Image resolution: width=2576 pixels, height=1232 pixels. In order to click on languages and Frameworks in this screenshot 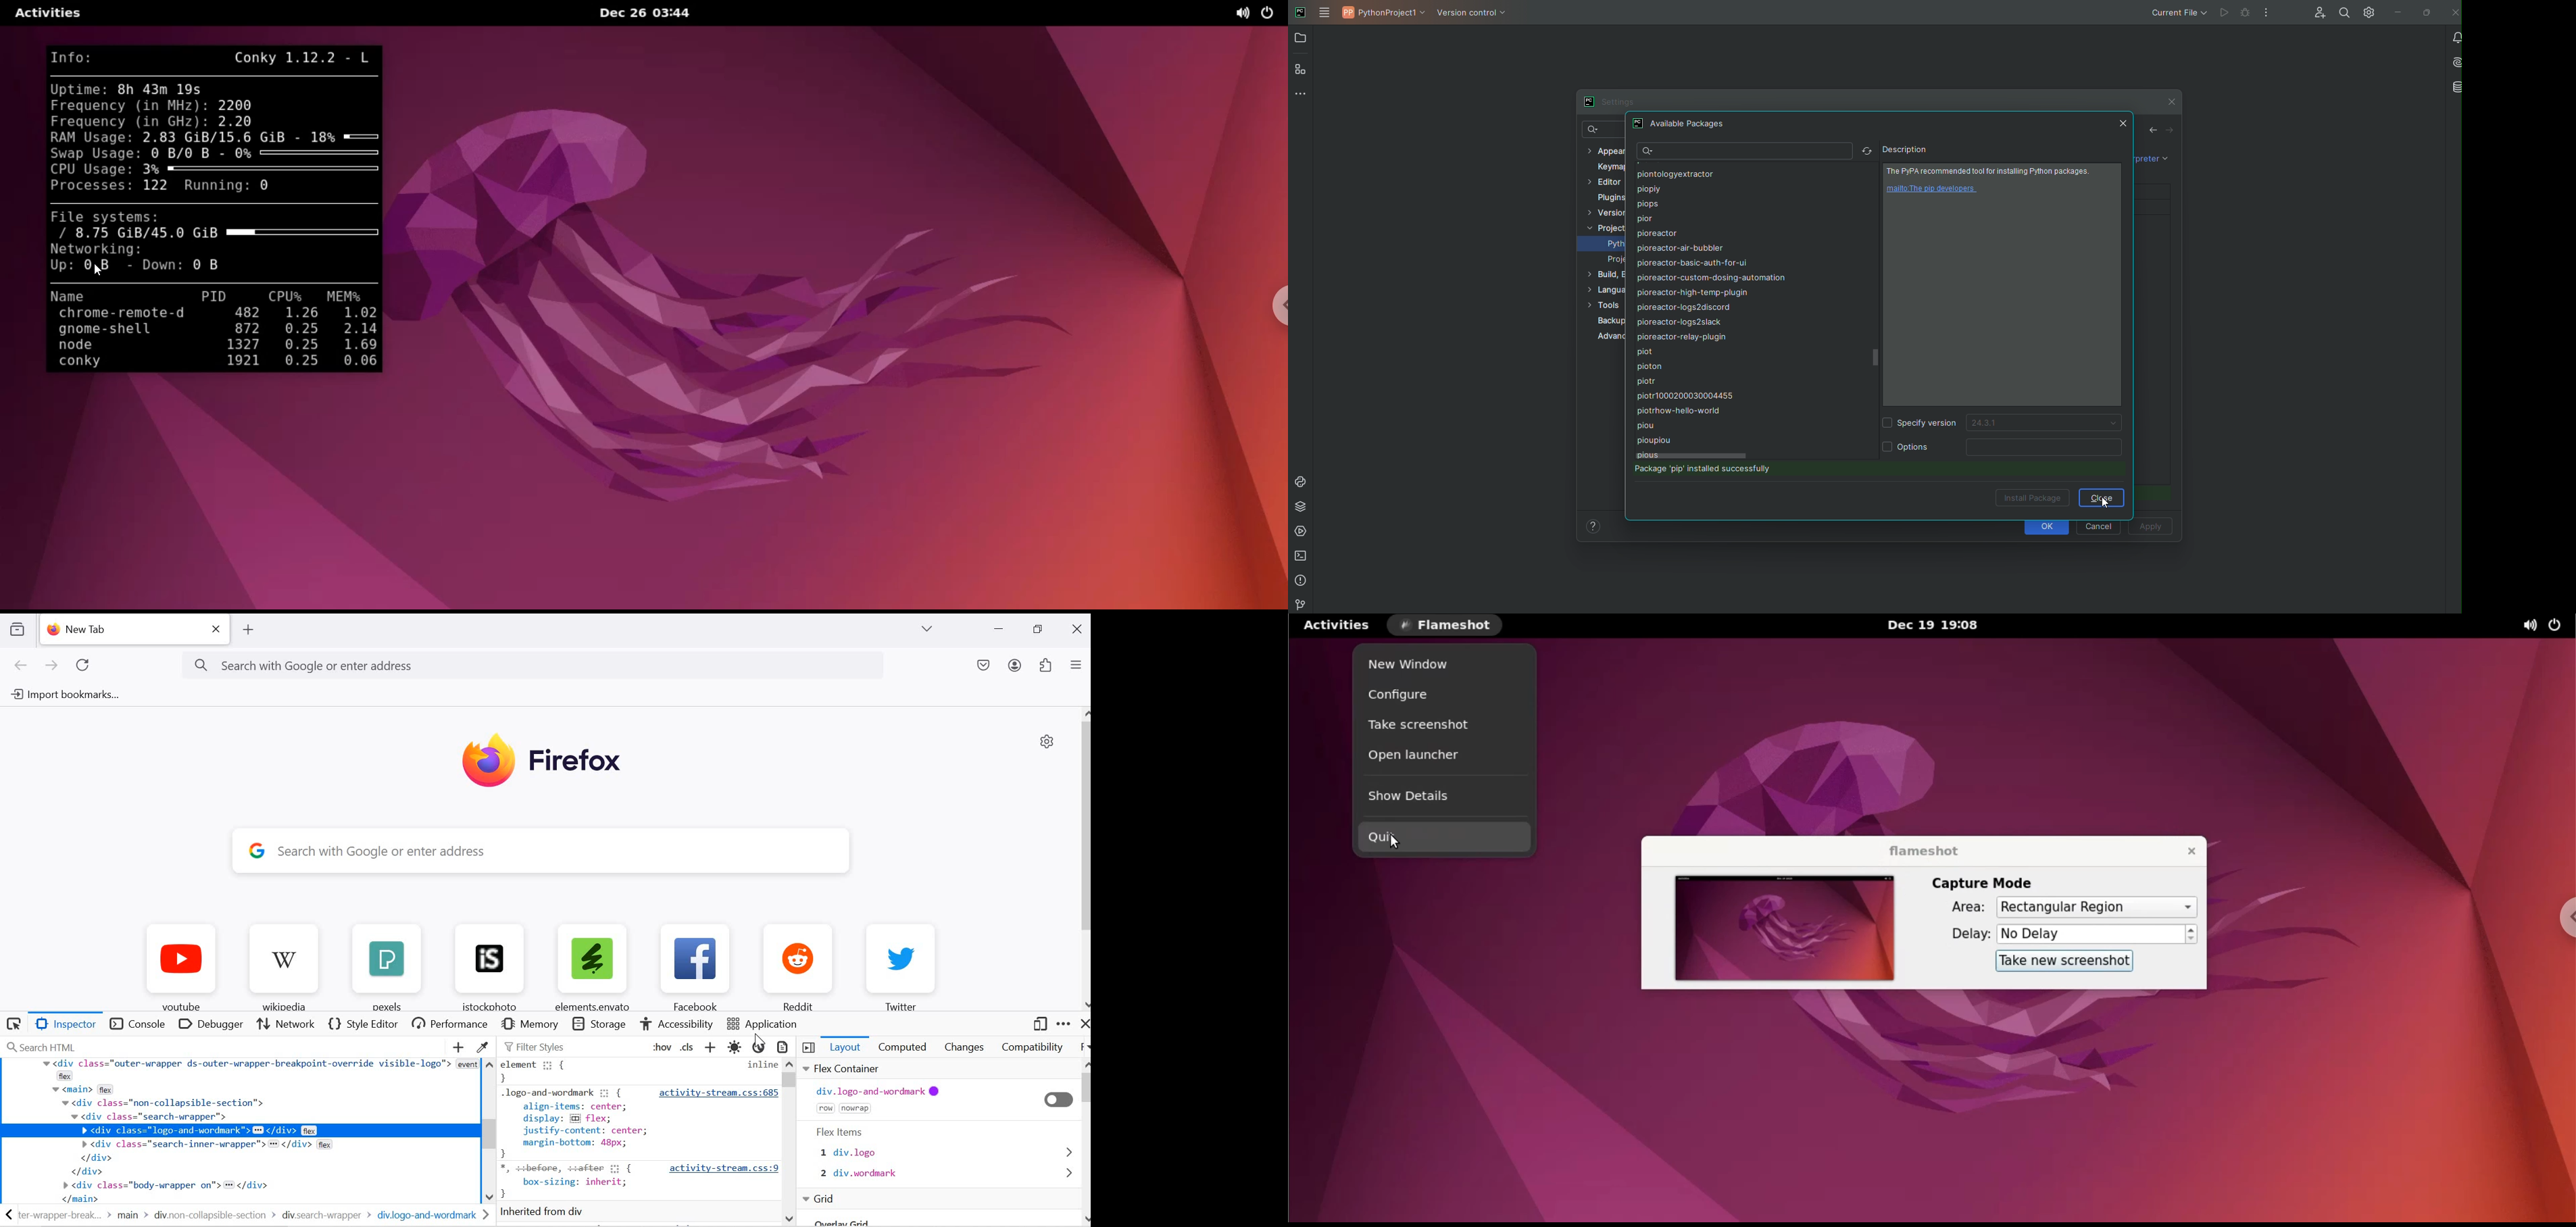, I will do `click(1605, 289)`.